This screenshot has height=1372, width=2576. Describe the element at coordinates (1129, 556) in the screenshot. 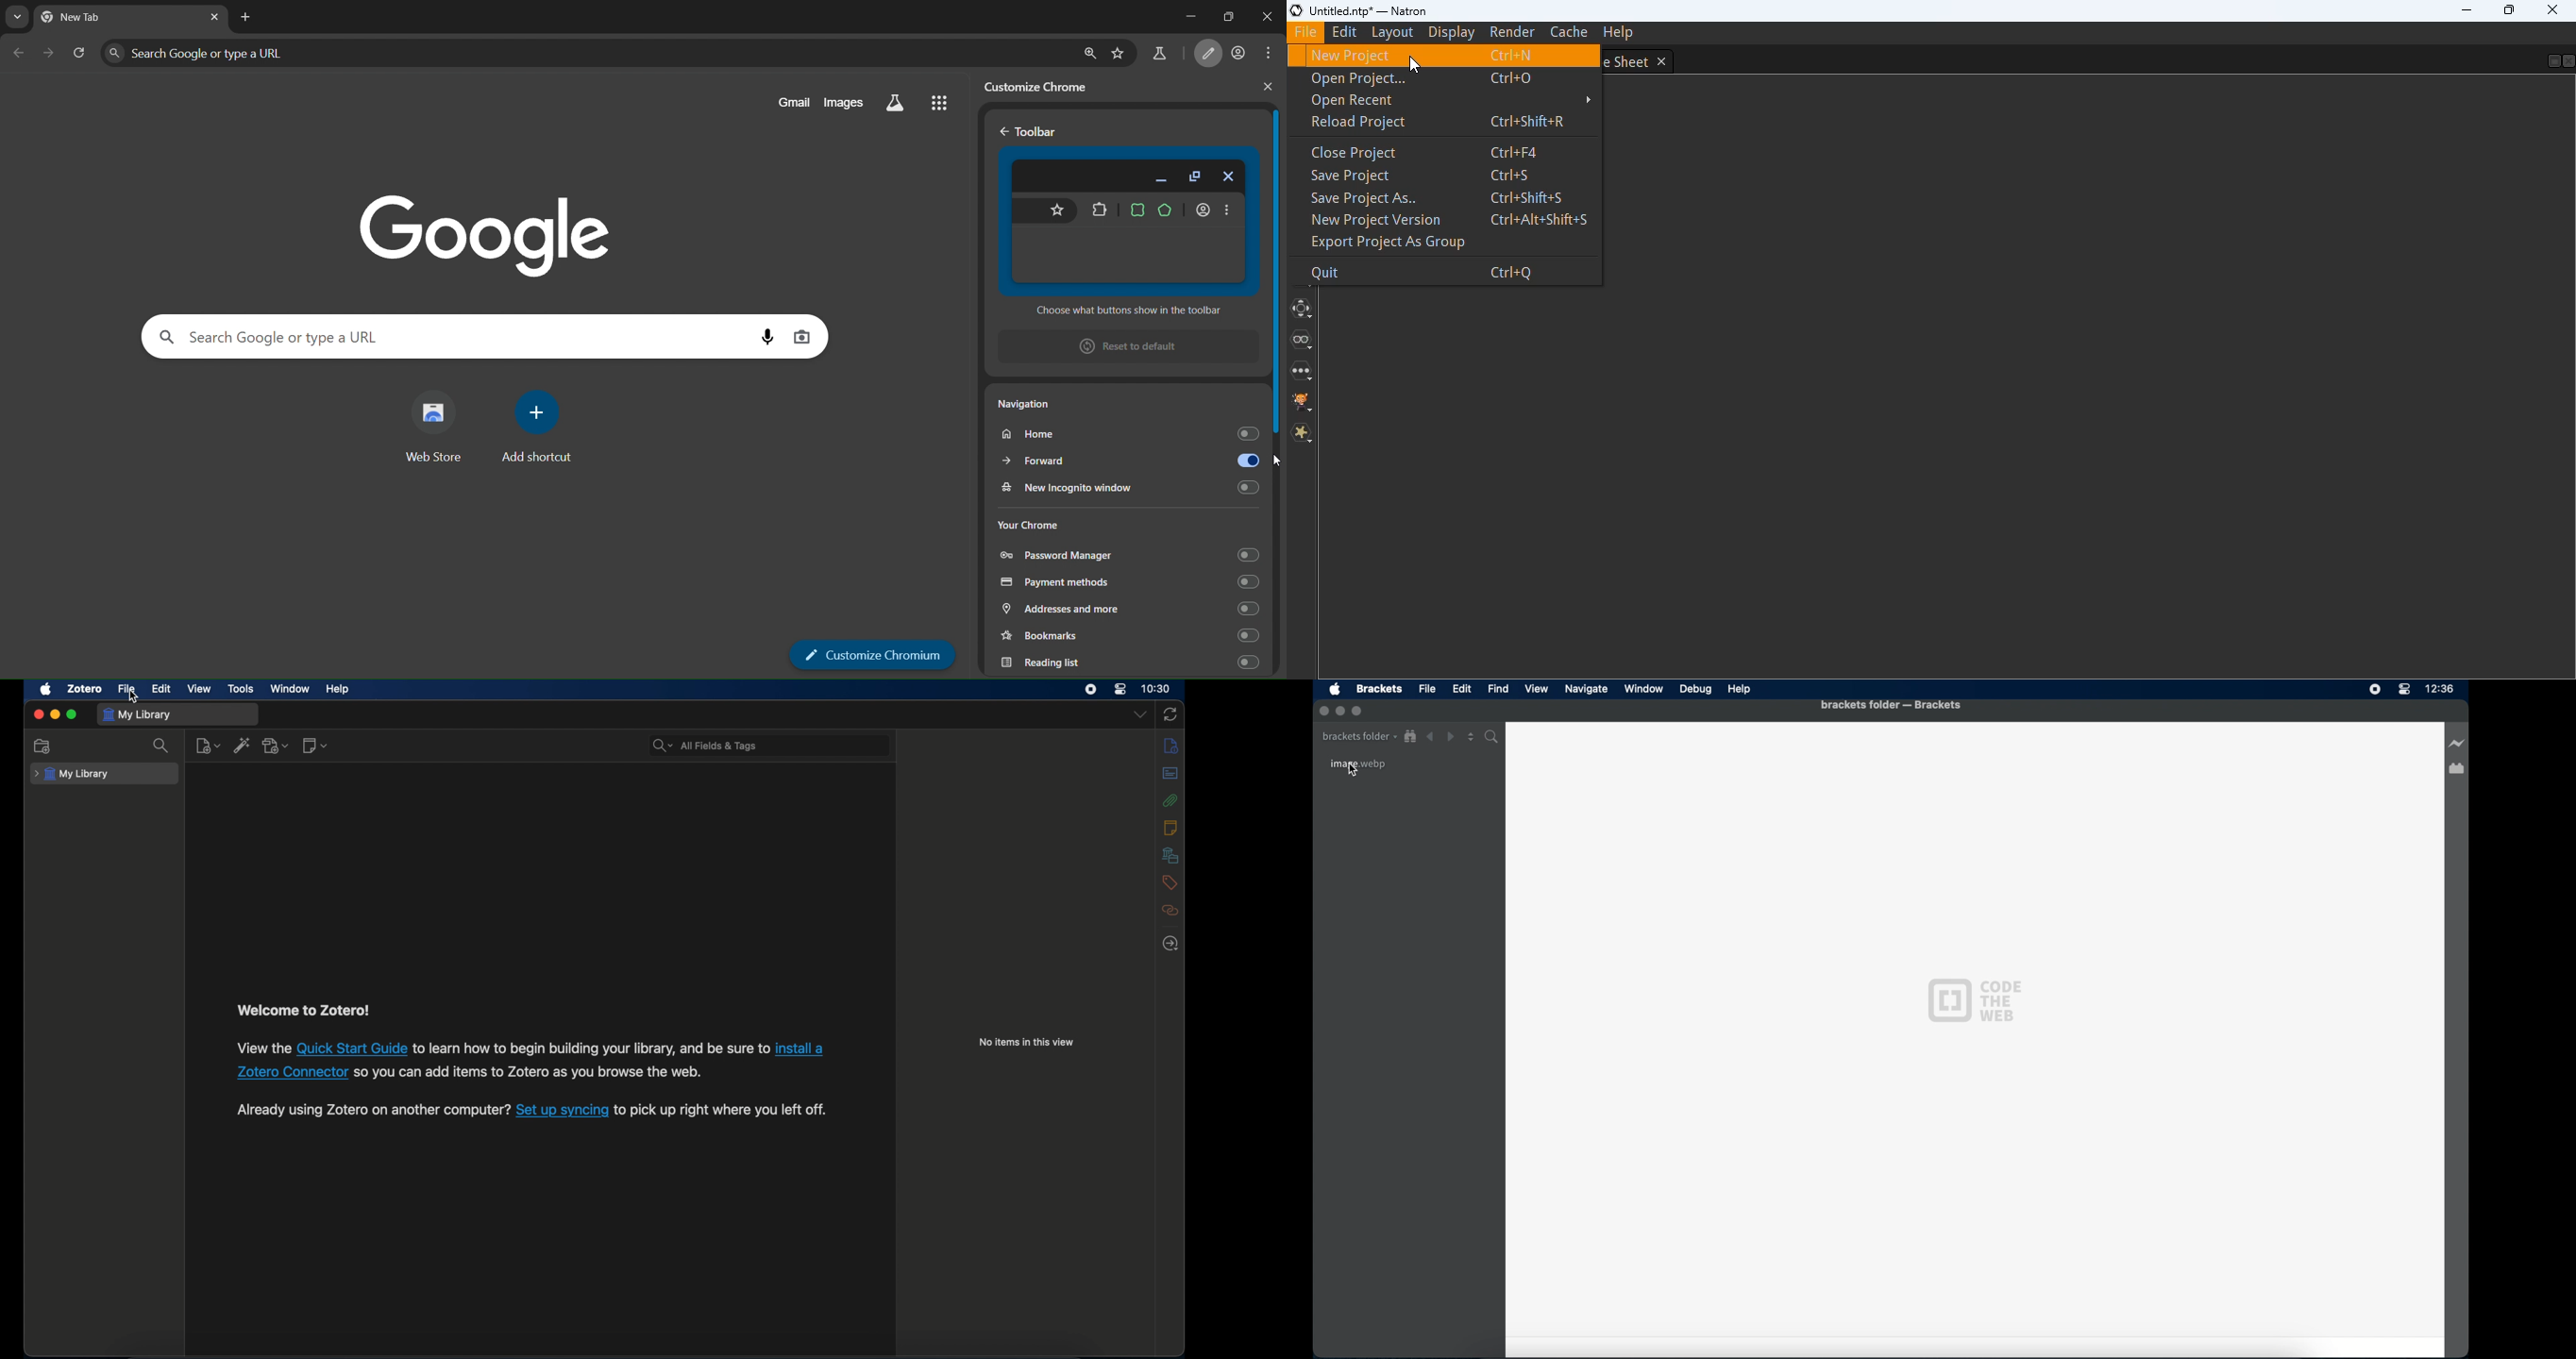

I see `password manager` at that location.